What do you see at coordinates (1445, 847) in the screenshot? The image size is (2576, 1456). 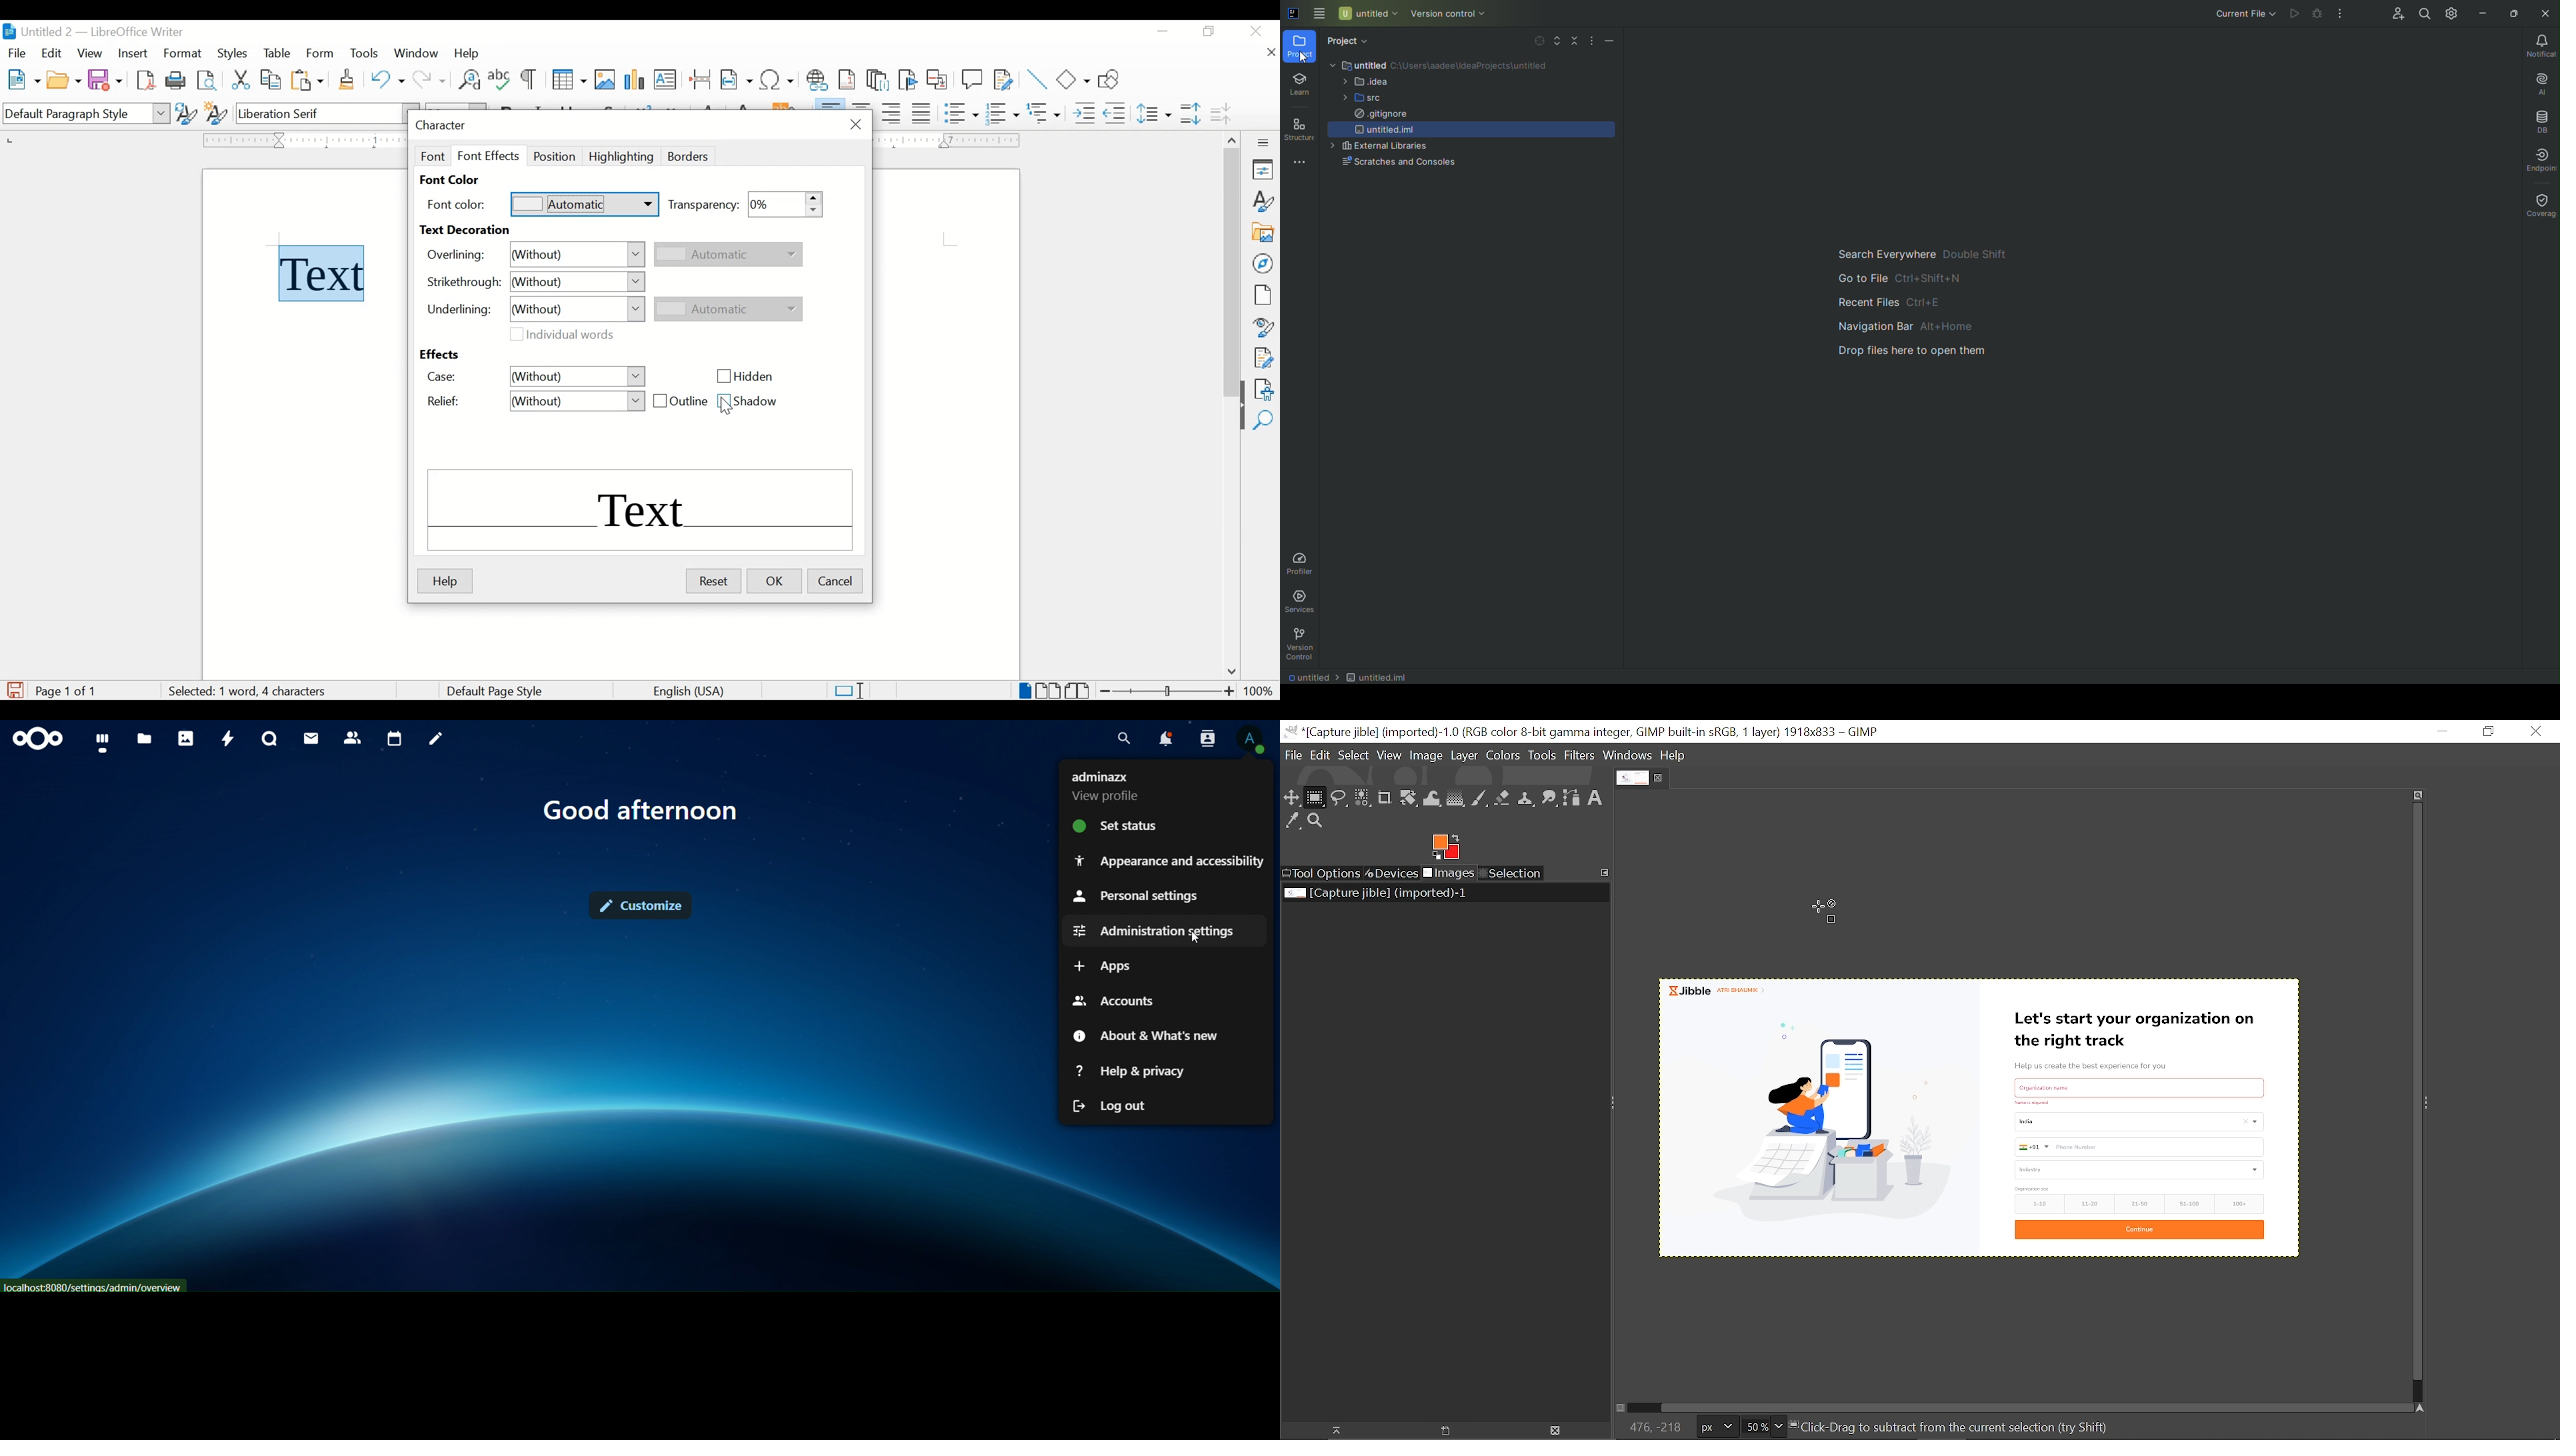 I see `Foreground tool` at bounding box center [1445, 847].